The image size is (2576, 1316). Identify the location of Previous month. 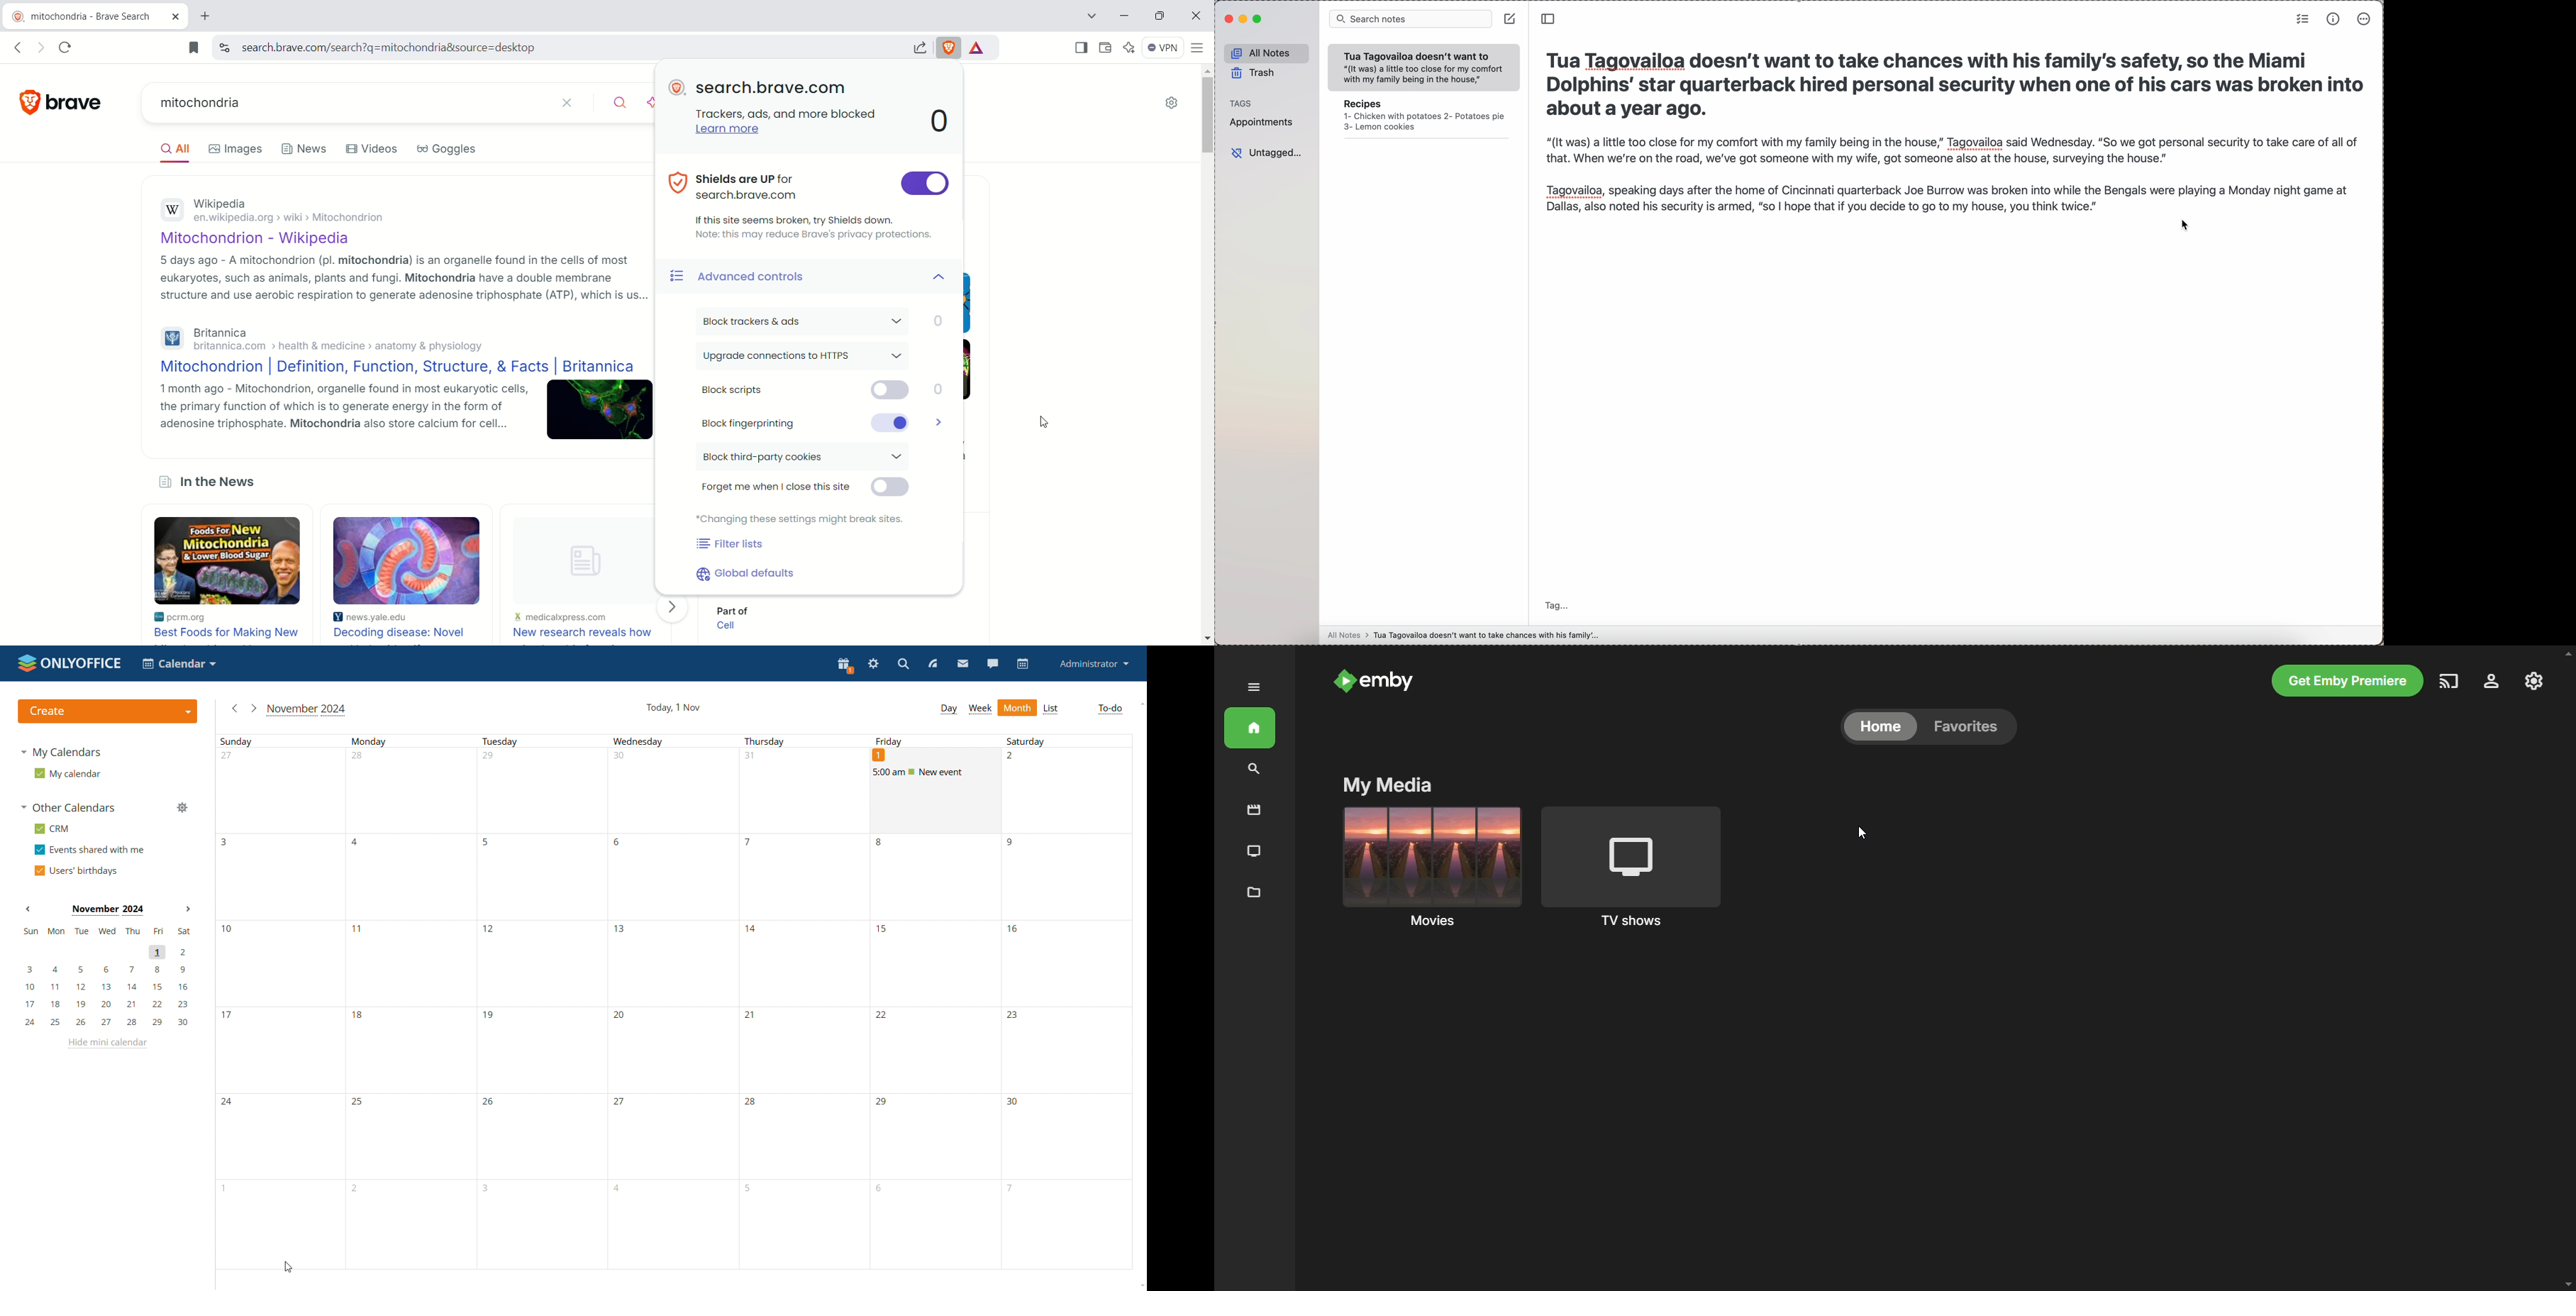
(28, 908).